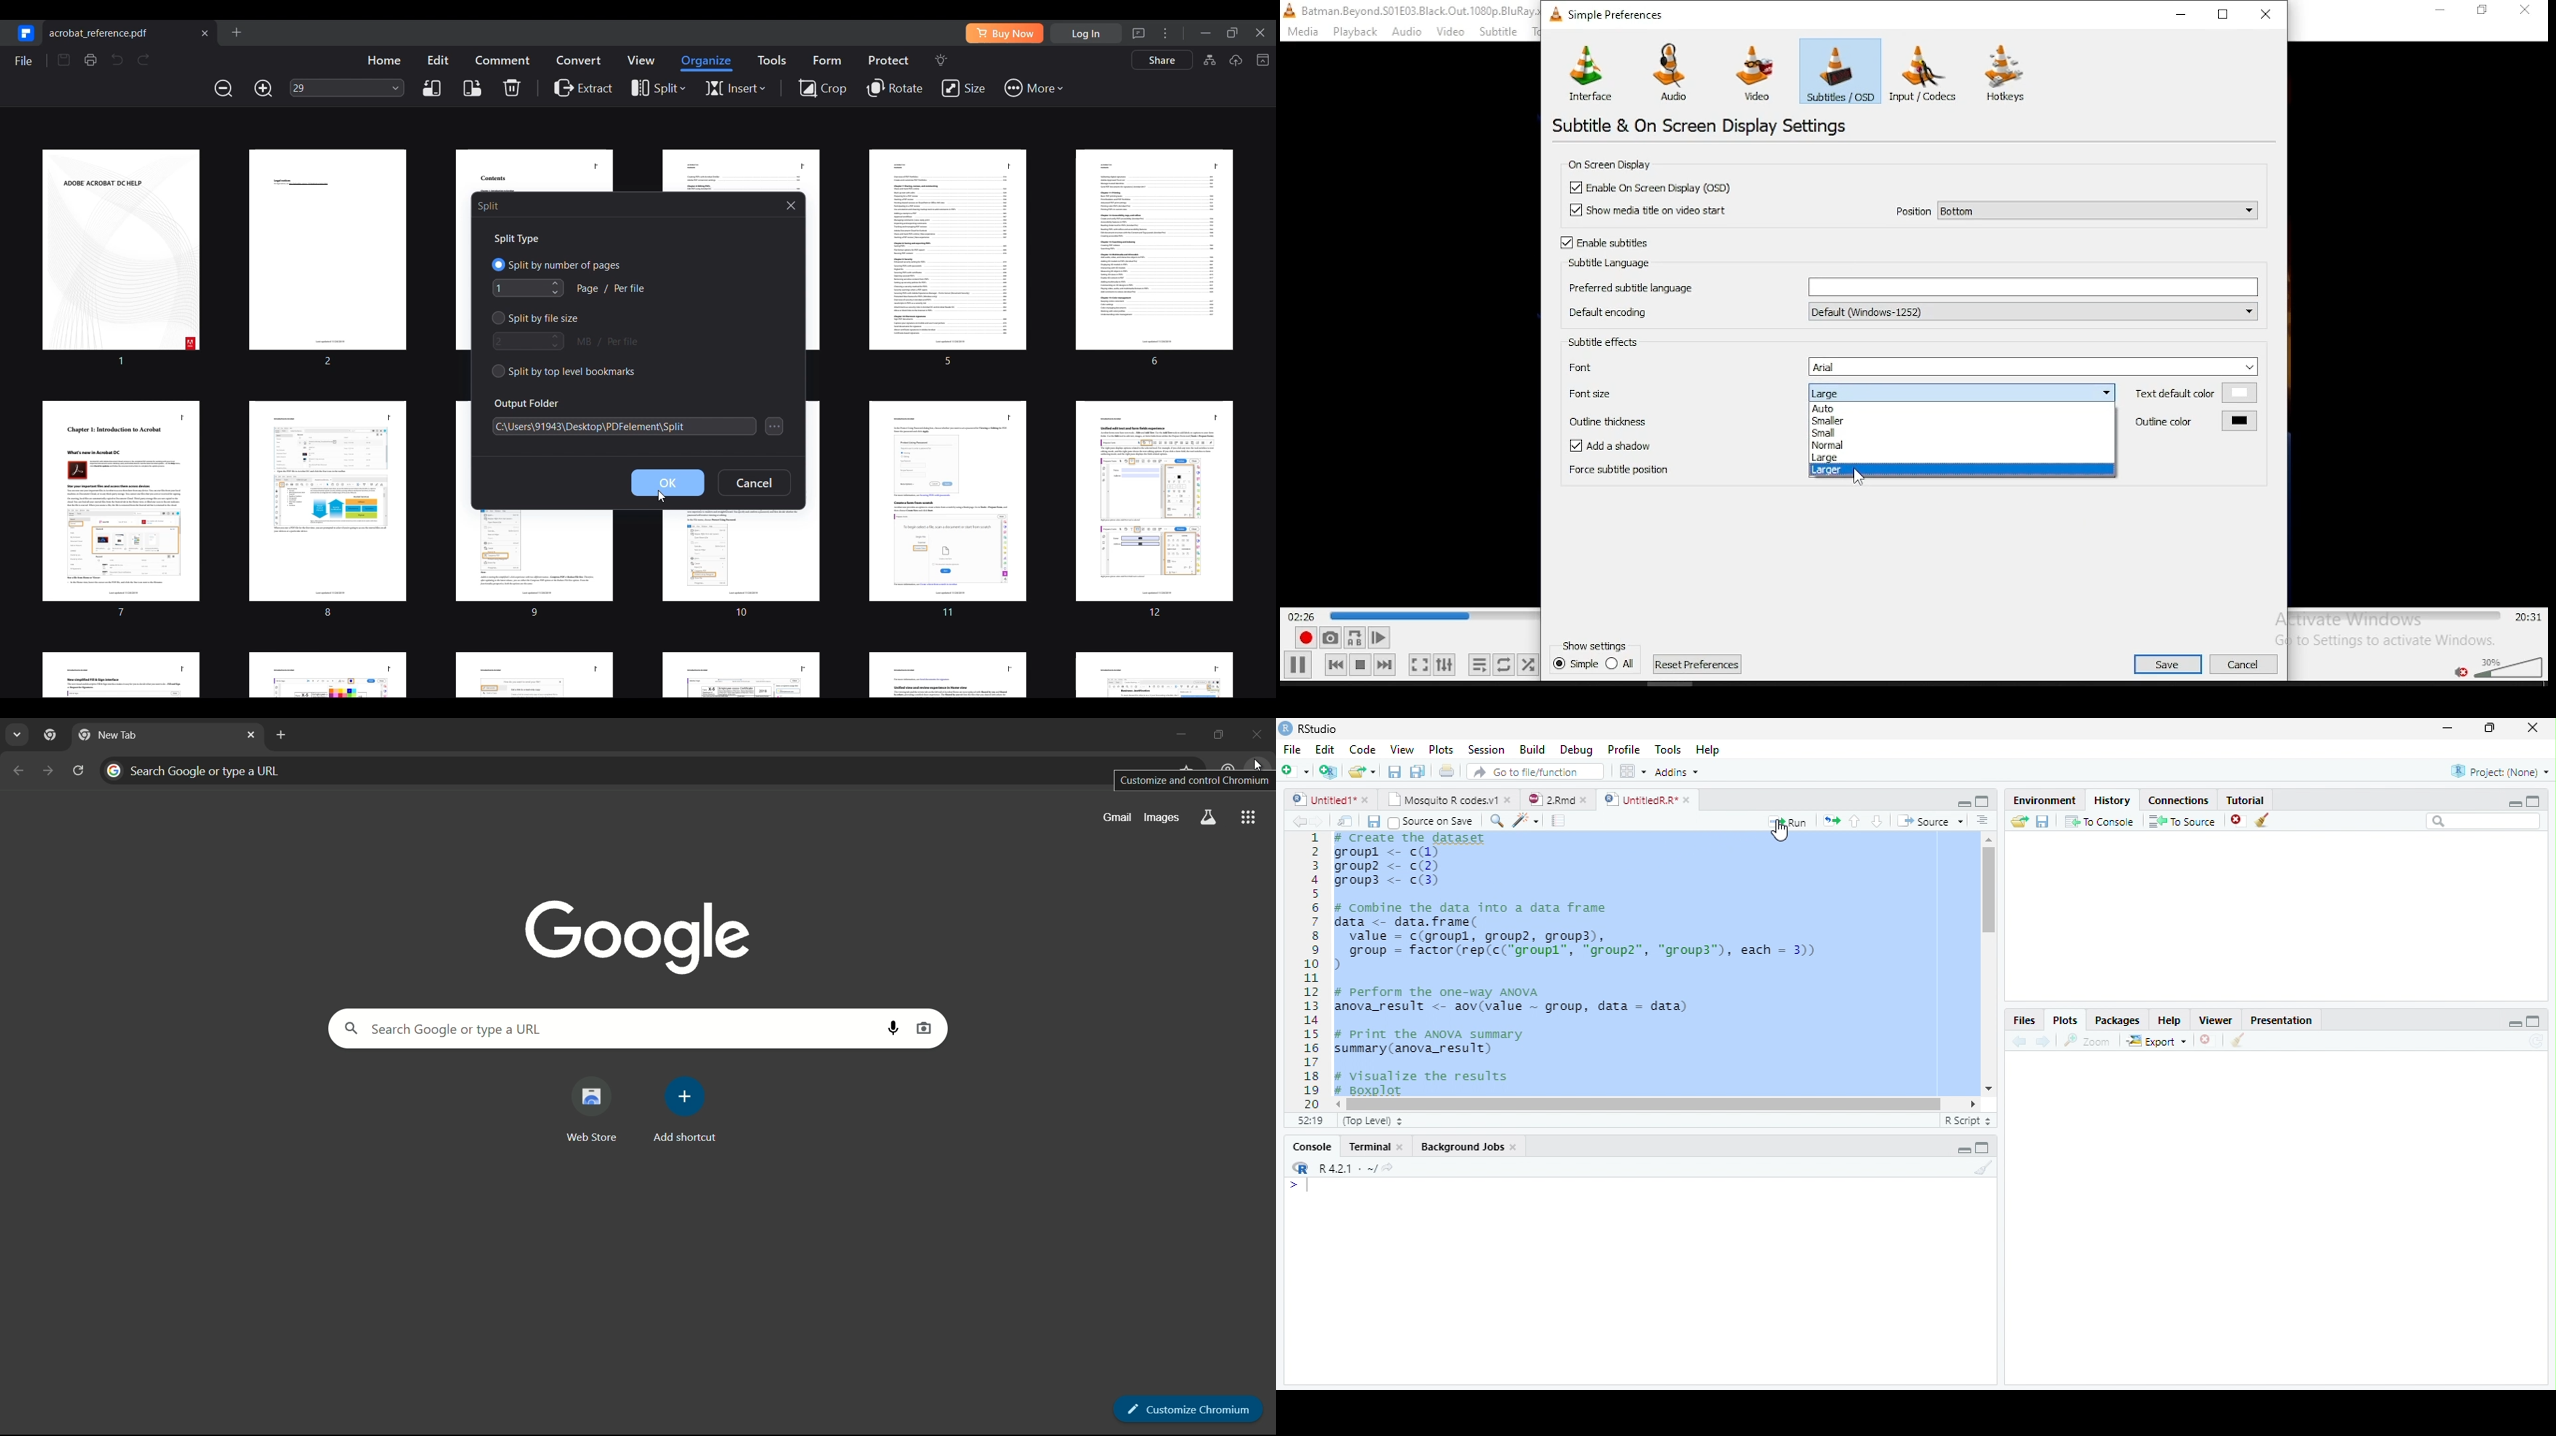 The width and height of the screenshot is (2576, 1456). Describe the element at coordinates (2515, 1025) in the screenshot. I see `Minimize` at that location.